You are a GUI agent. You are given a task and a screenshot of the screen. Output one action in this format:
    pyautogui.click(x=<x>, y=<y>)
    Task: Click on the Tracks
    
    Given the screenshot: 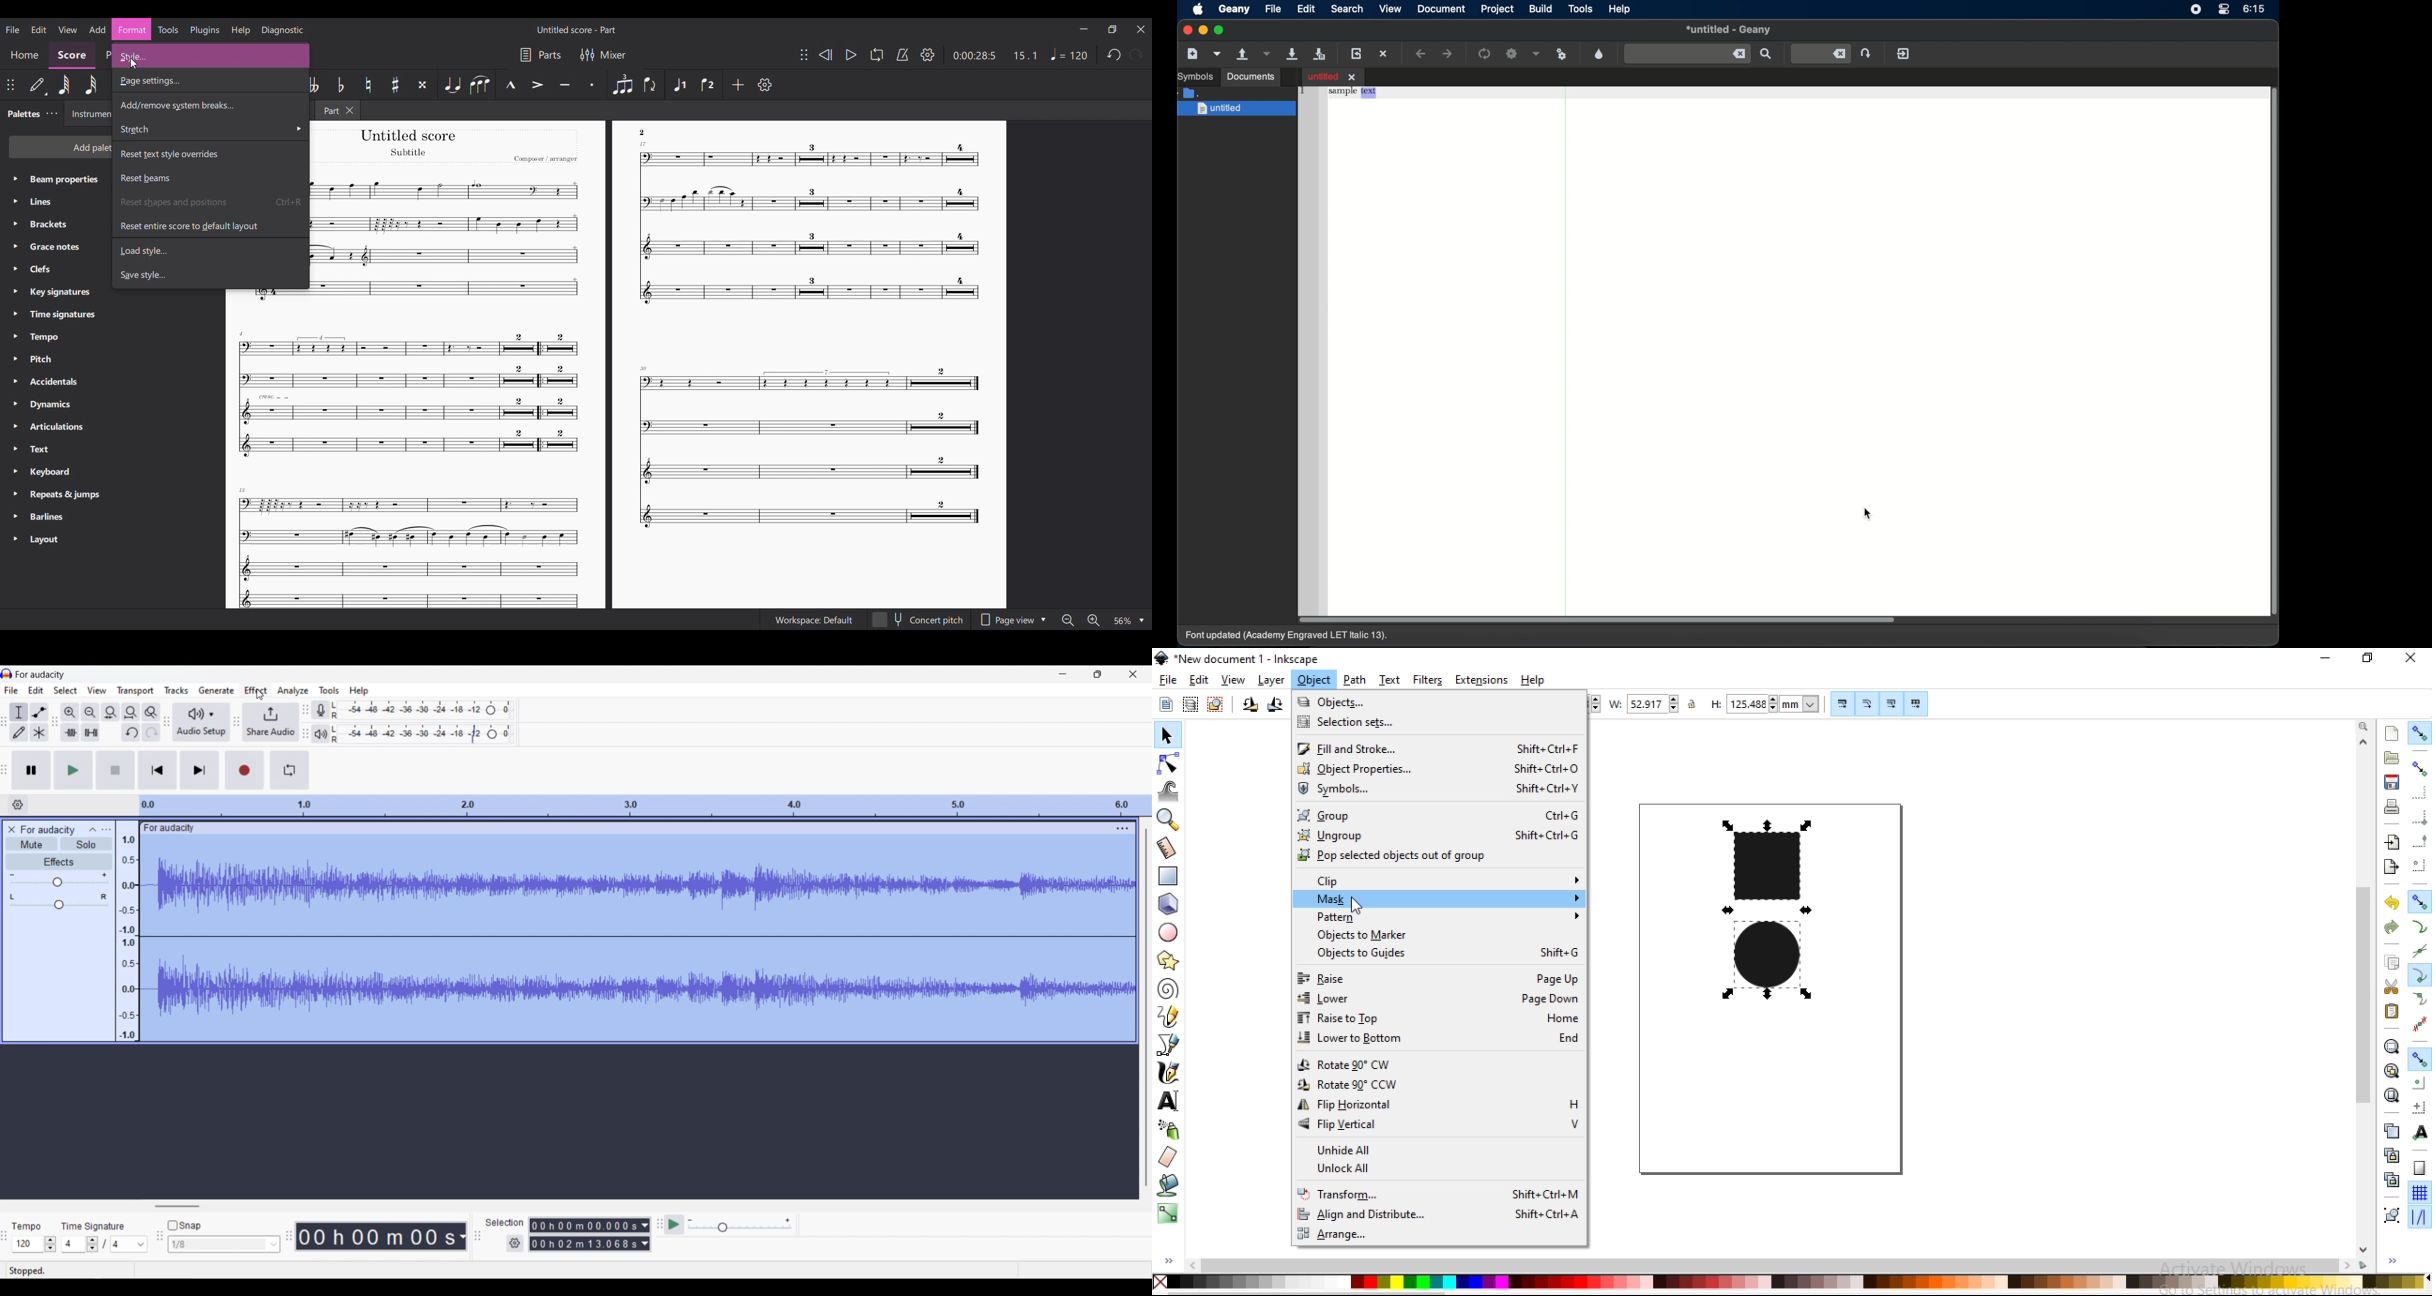 What is the action you would take?
    pyautogui.click(x=176, y=690)
    